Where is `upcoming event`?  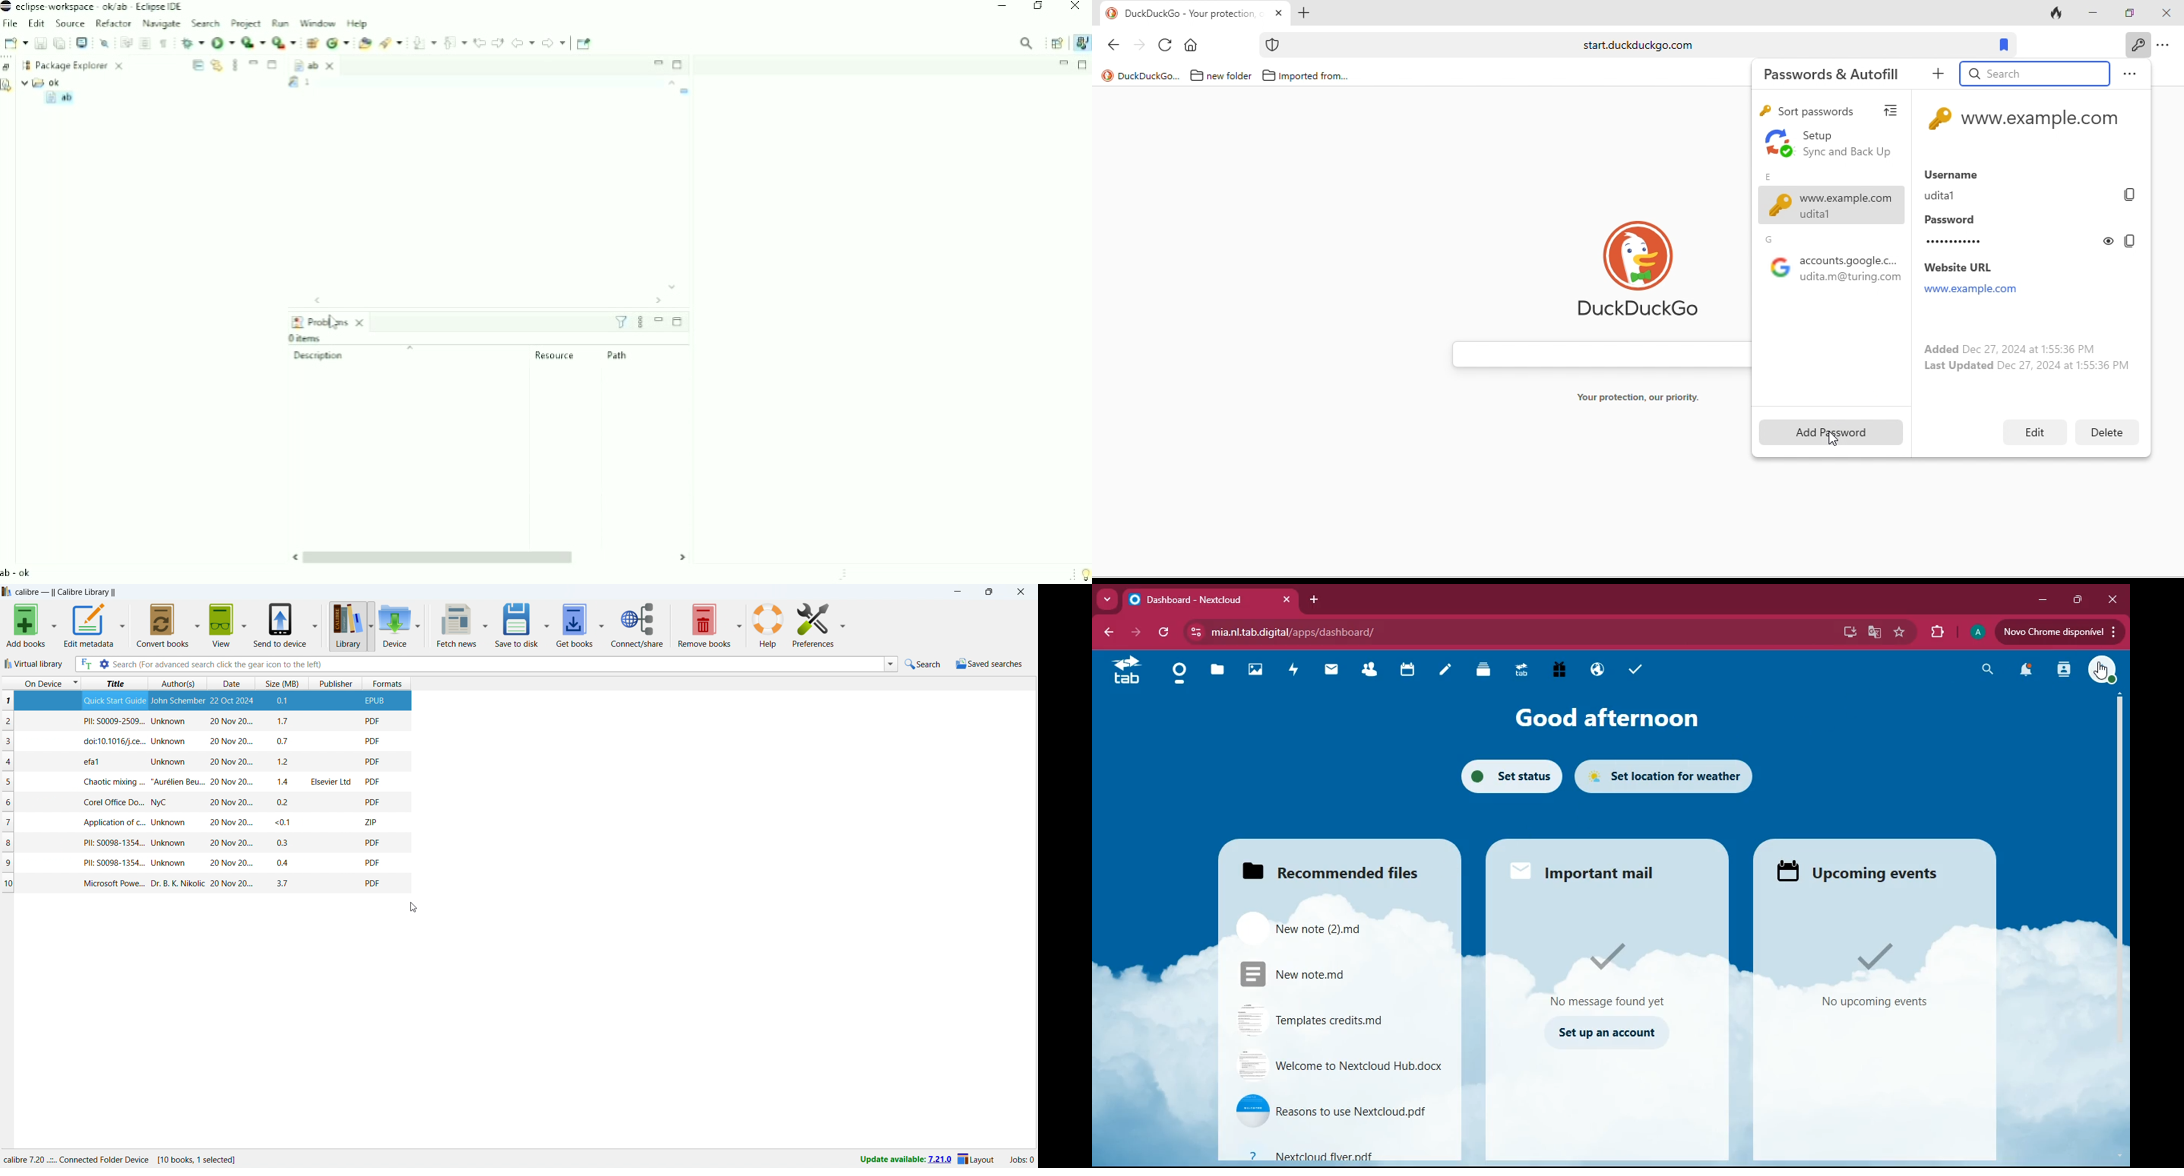 upcoming event is located at coordinates (1871, 871).